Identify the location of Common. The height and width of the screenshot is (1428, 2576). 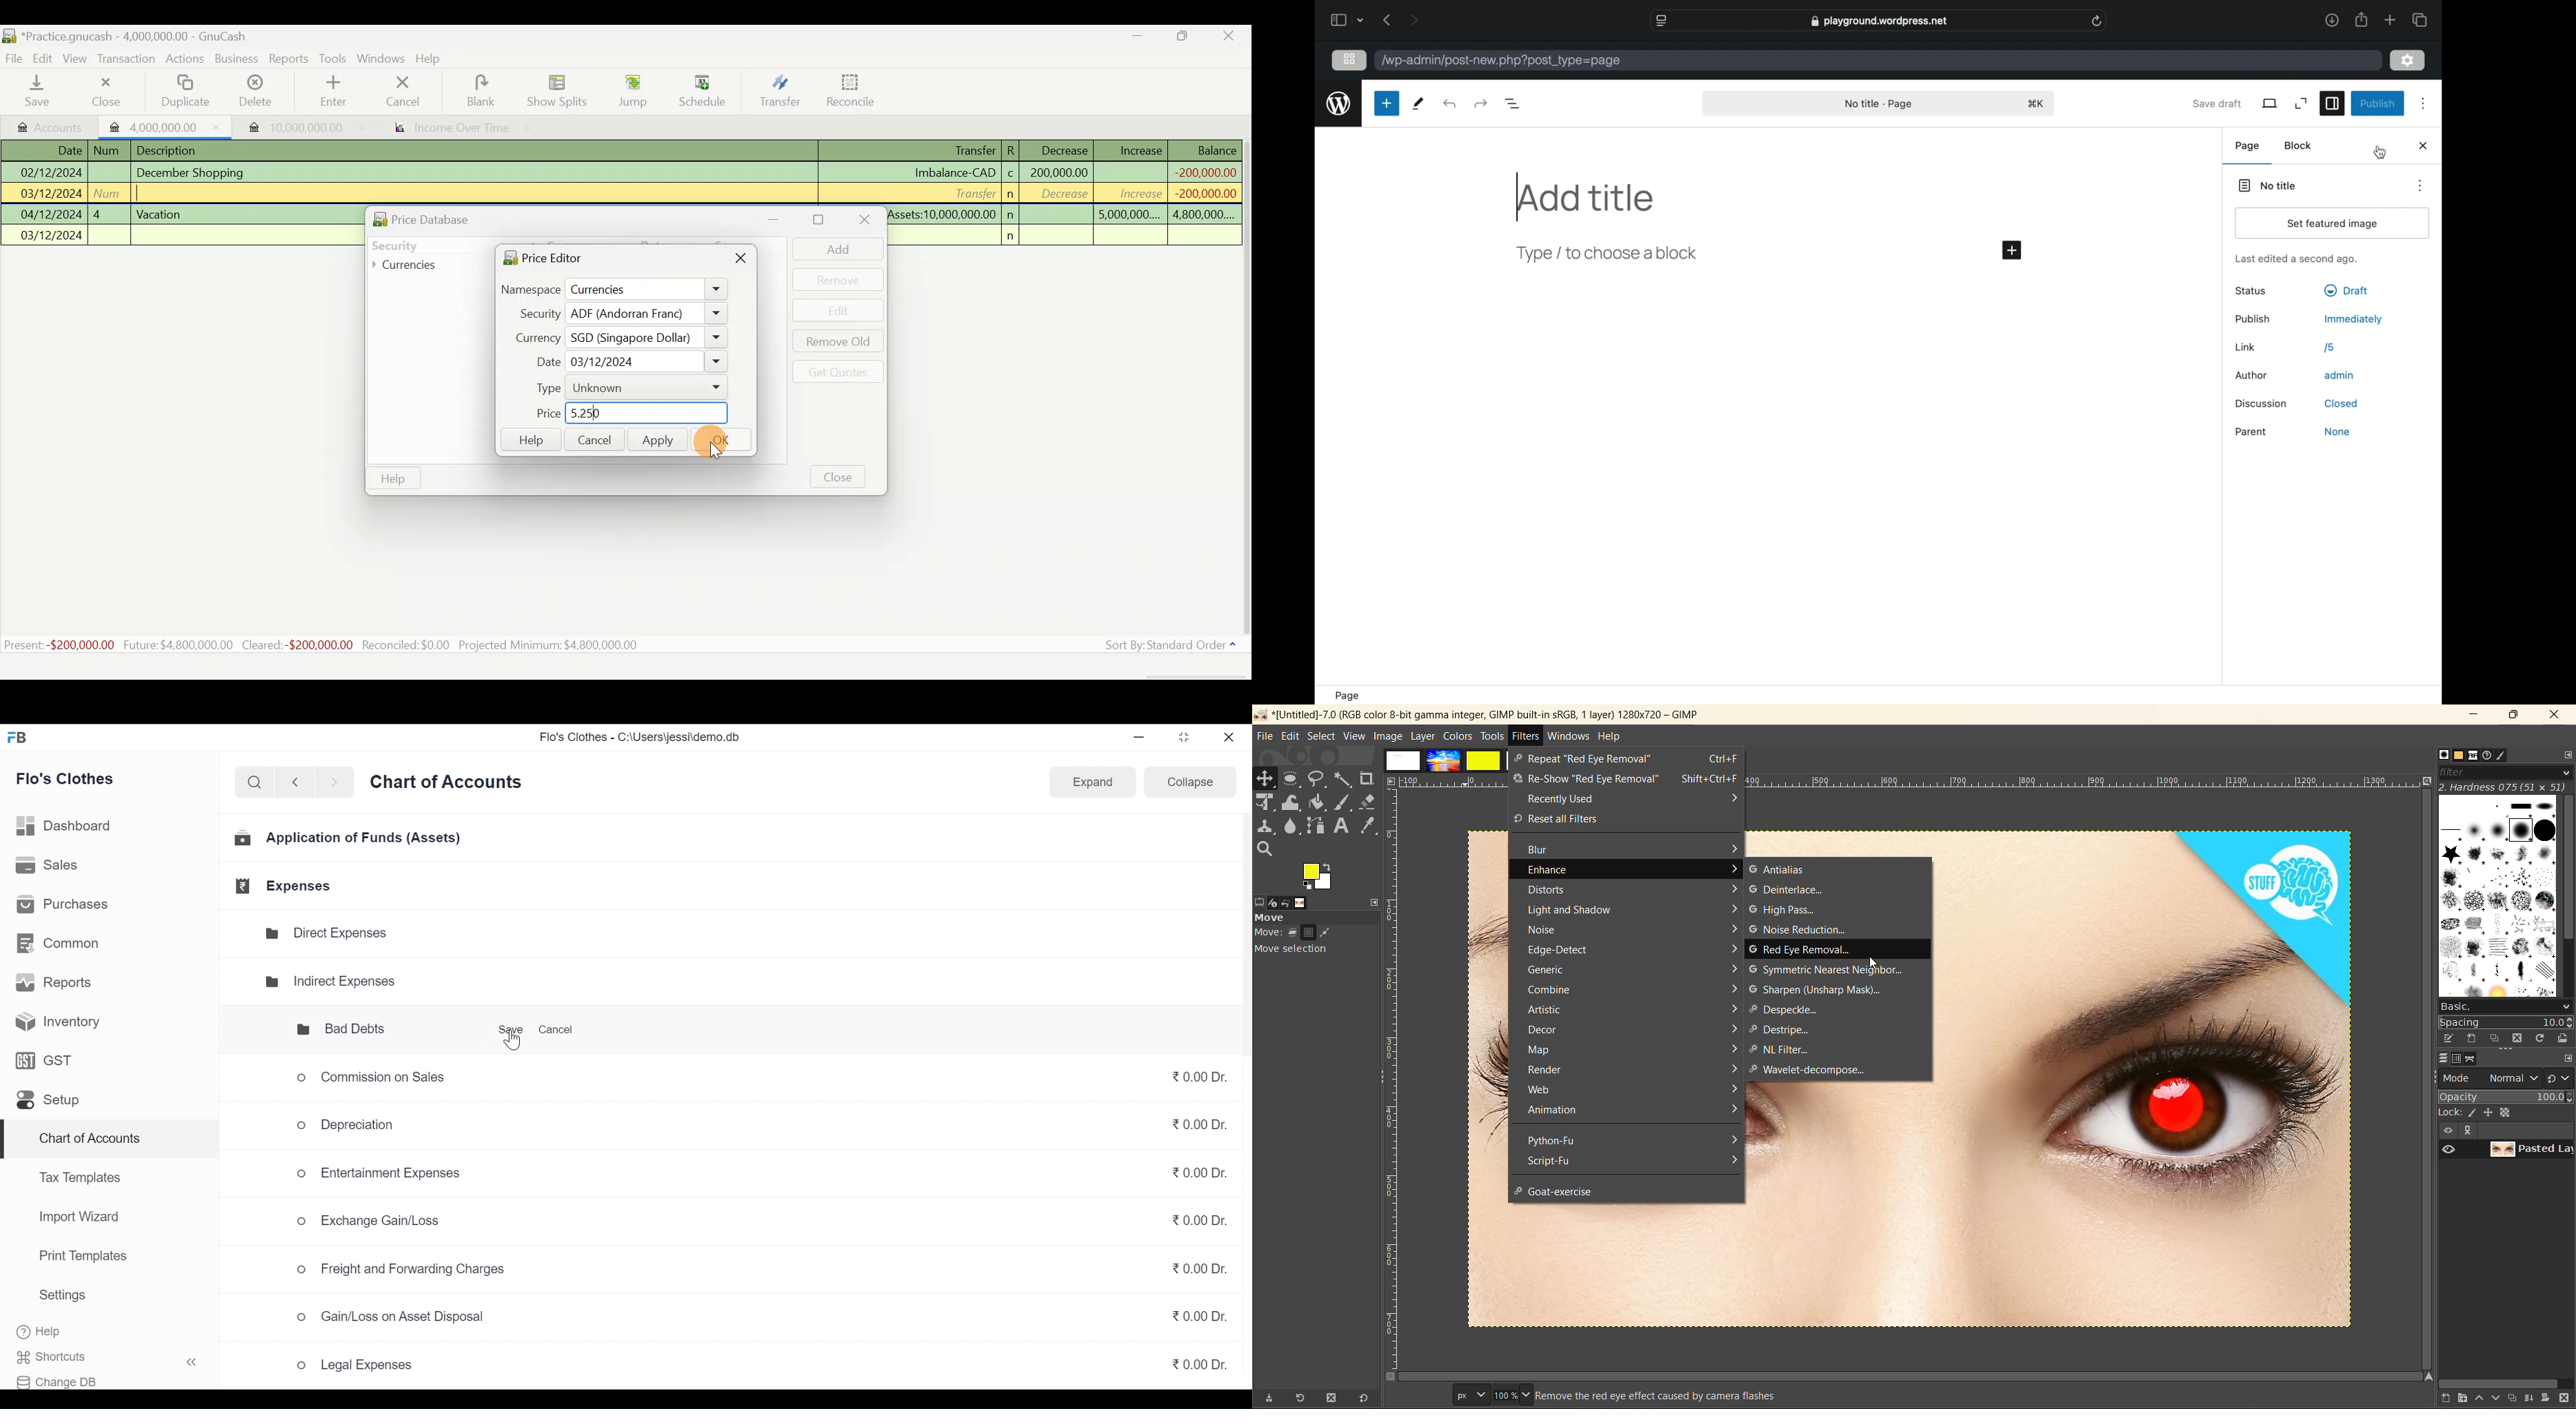
(59, 942).